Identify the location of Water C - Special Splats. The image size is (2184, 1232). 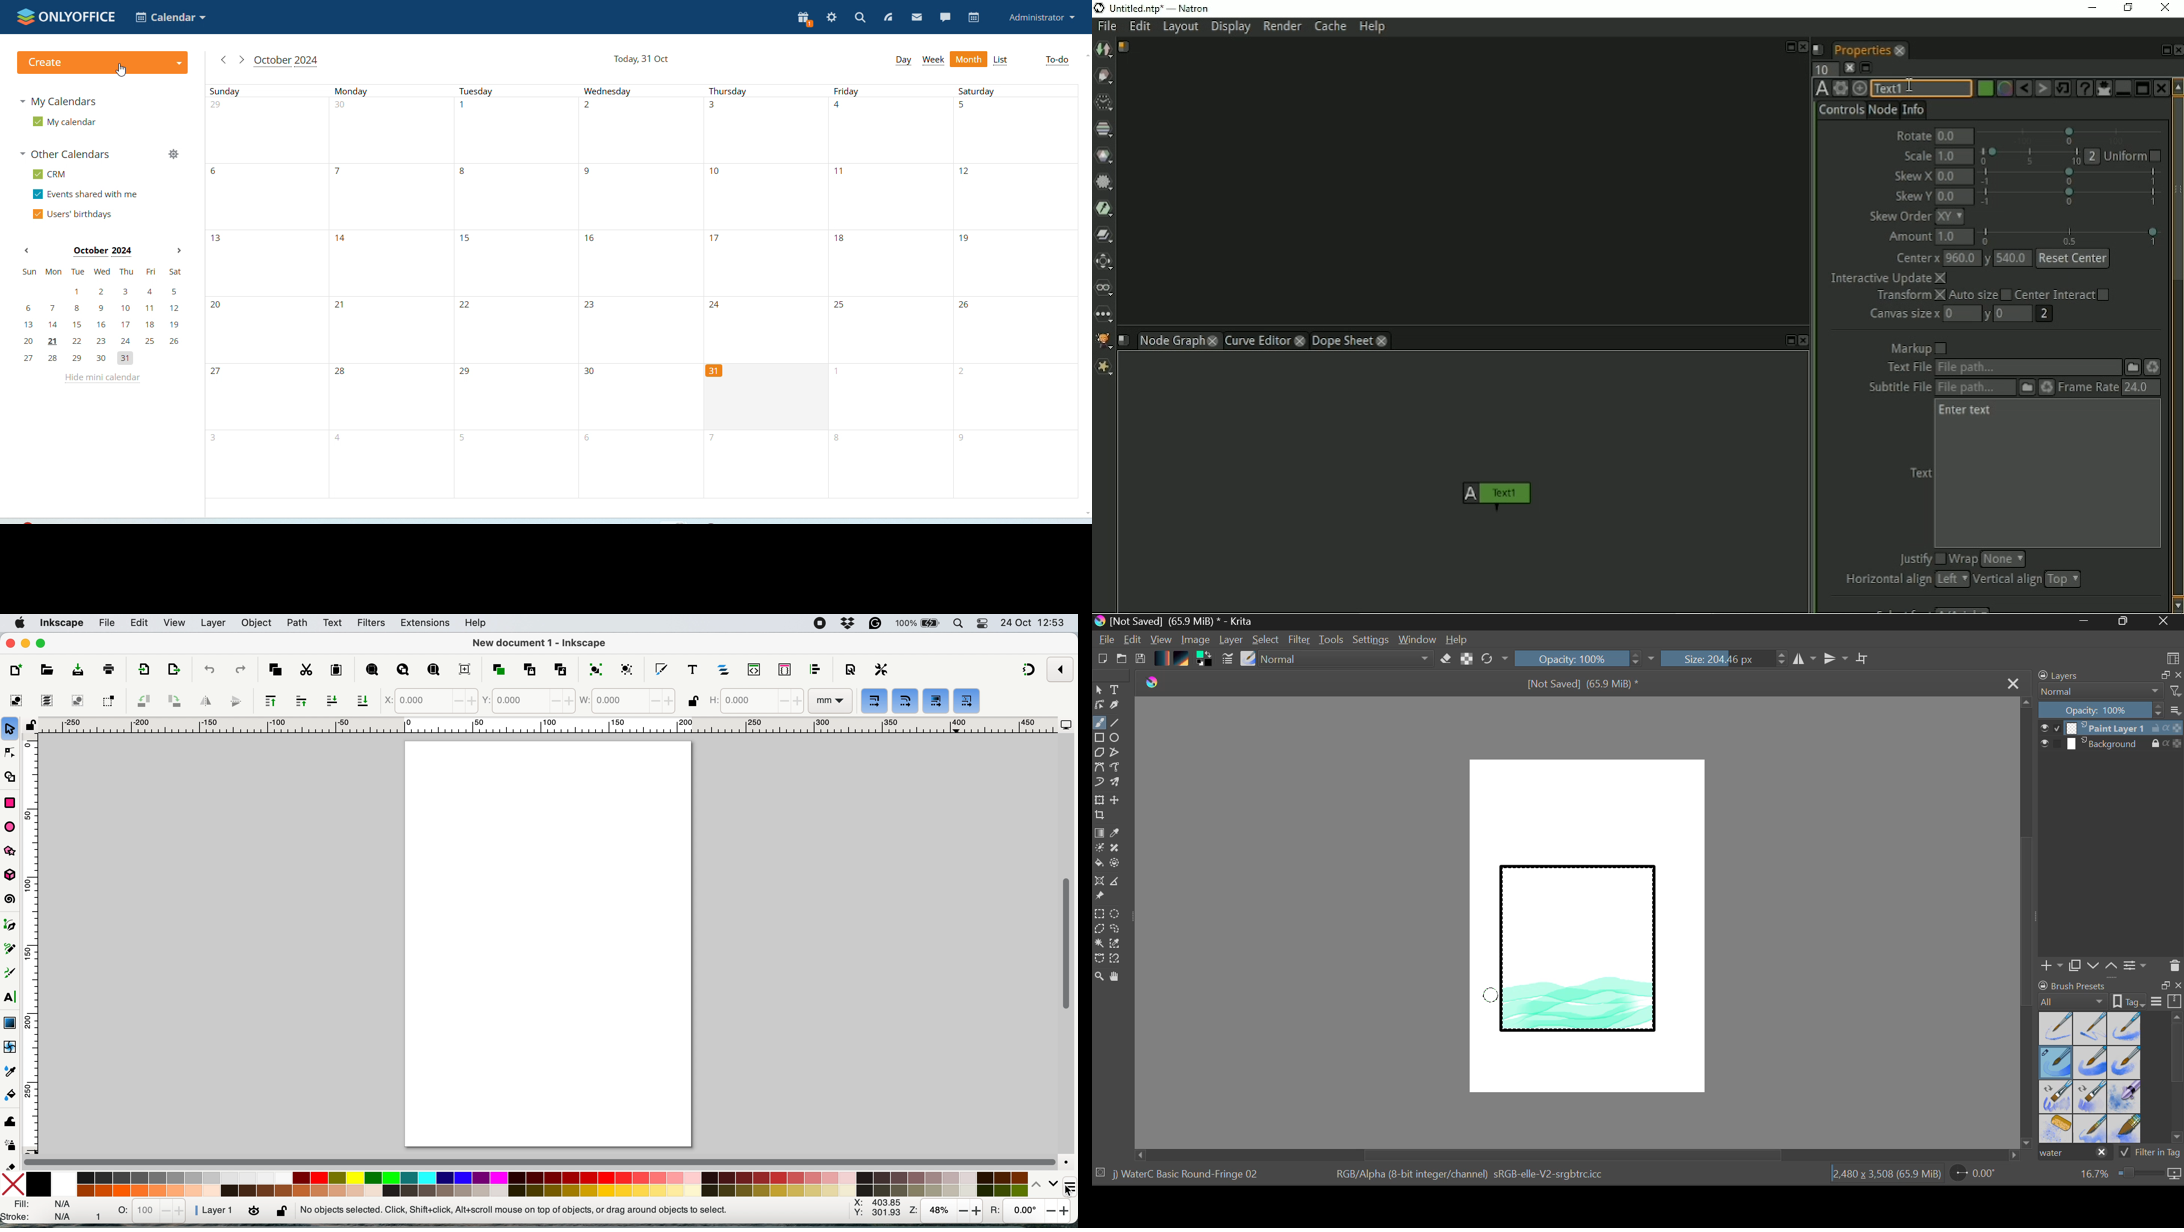
(2057, 1129).